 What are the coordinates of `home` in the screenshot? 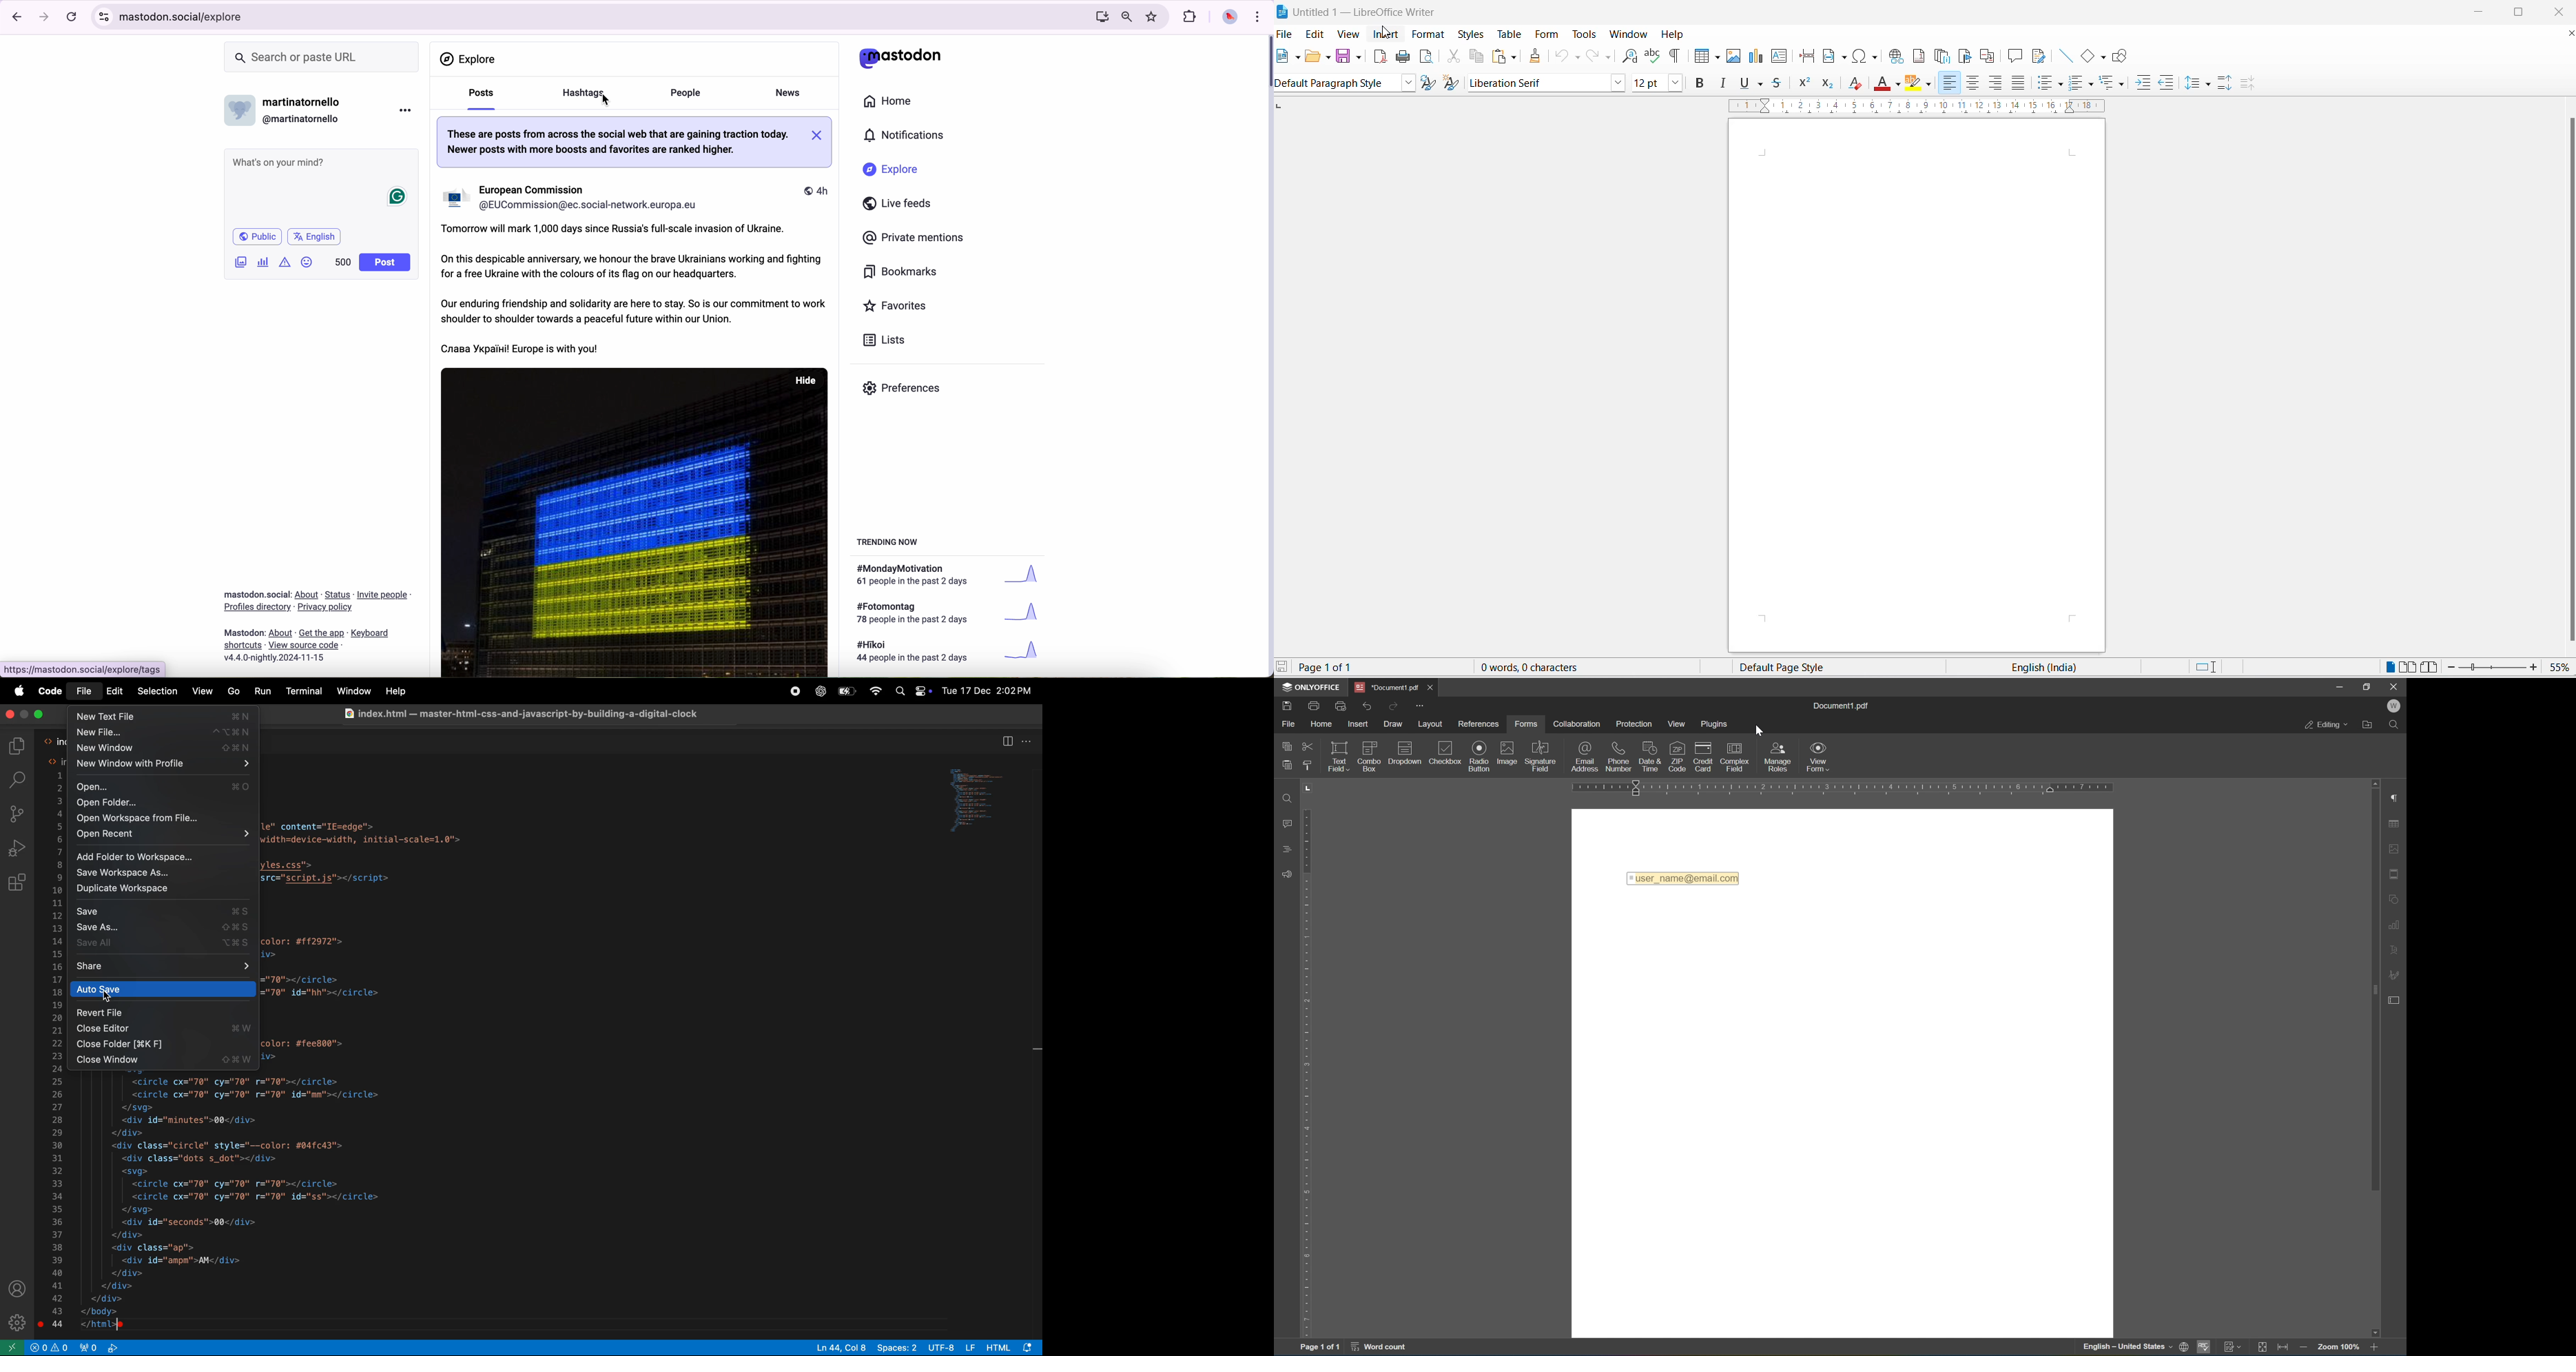 It's located at (889, 100).